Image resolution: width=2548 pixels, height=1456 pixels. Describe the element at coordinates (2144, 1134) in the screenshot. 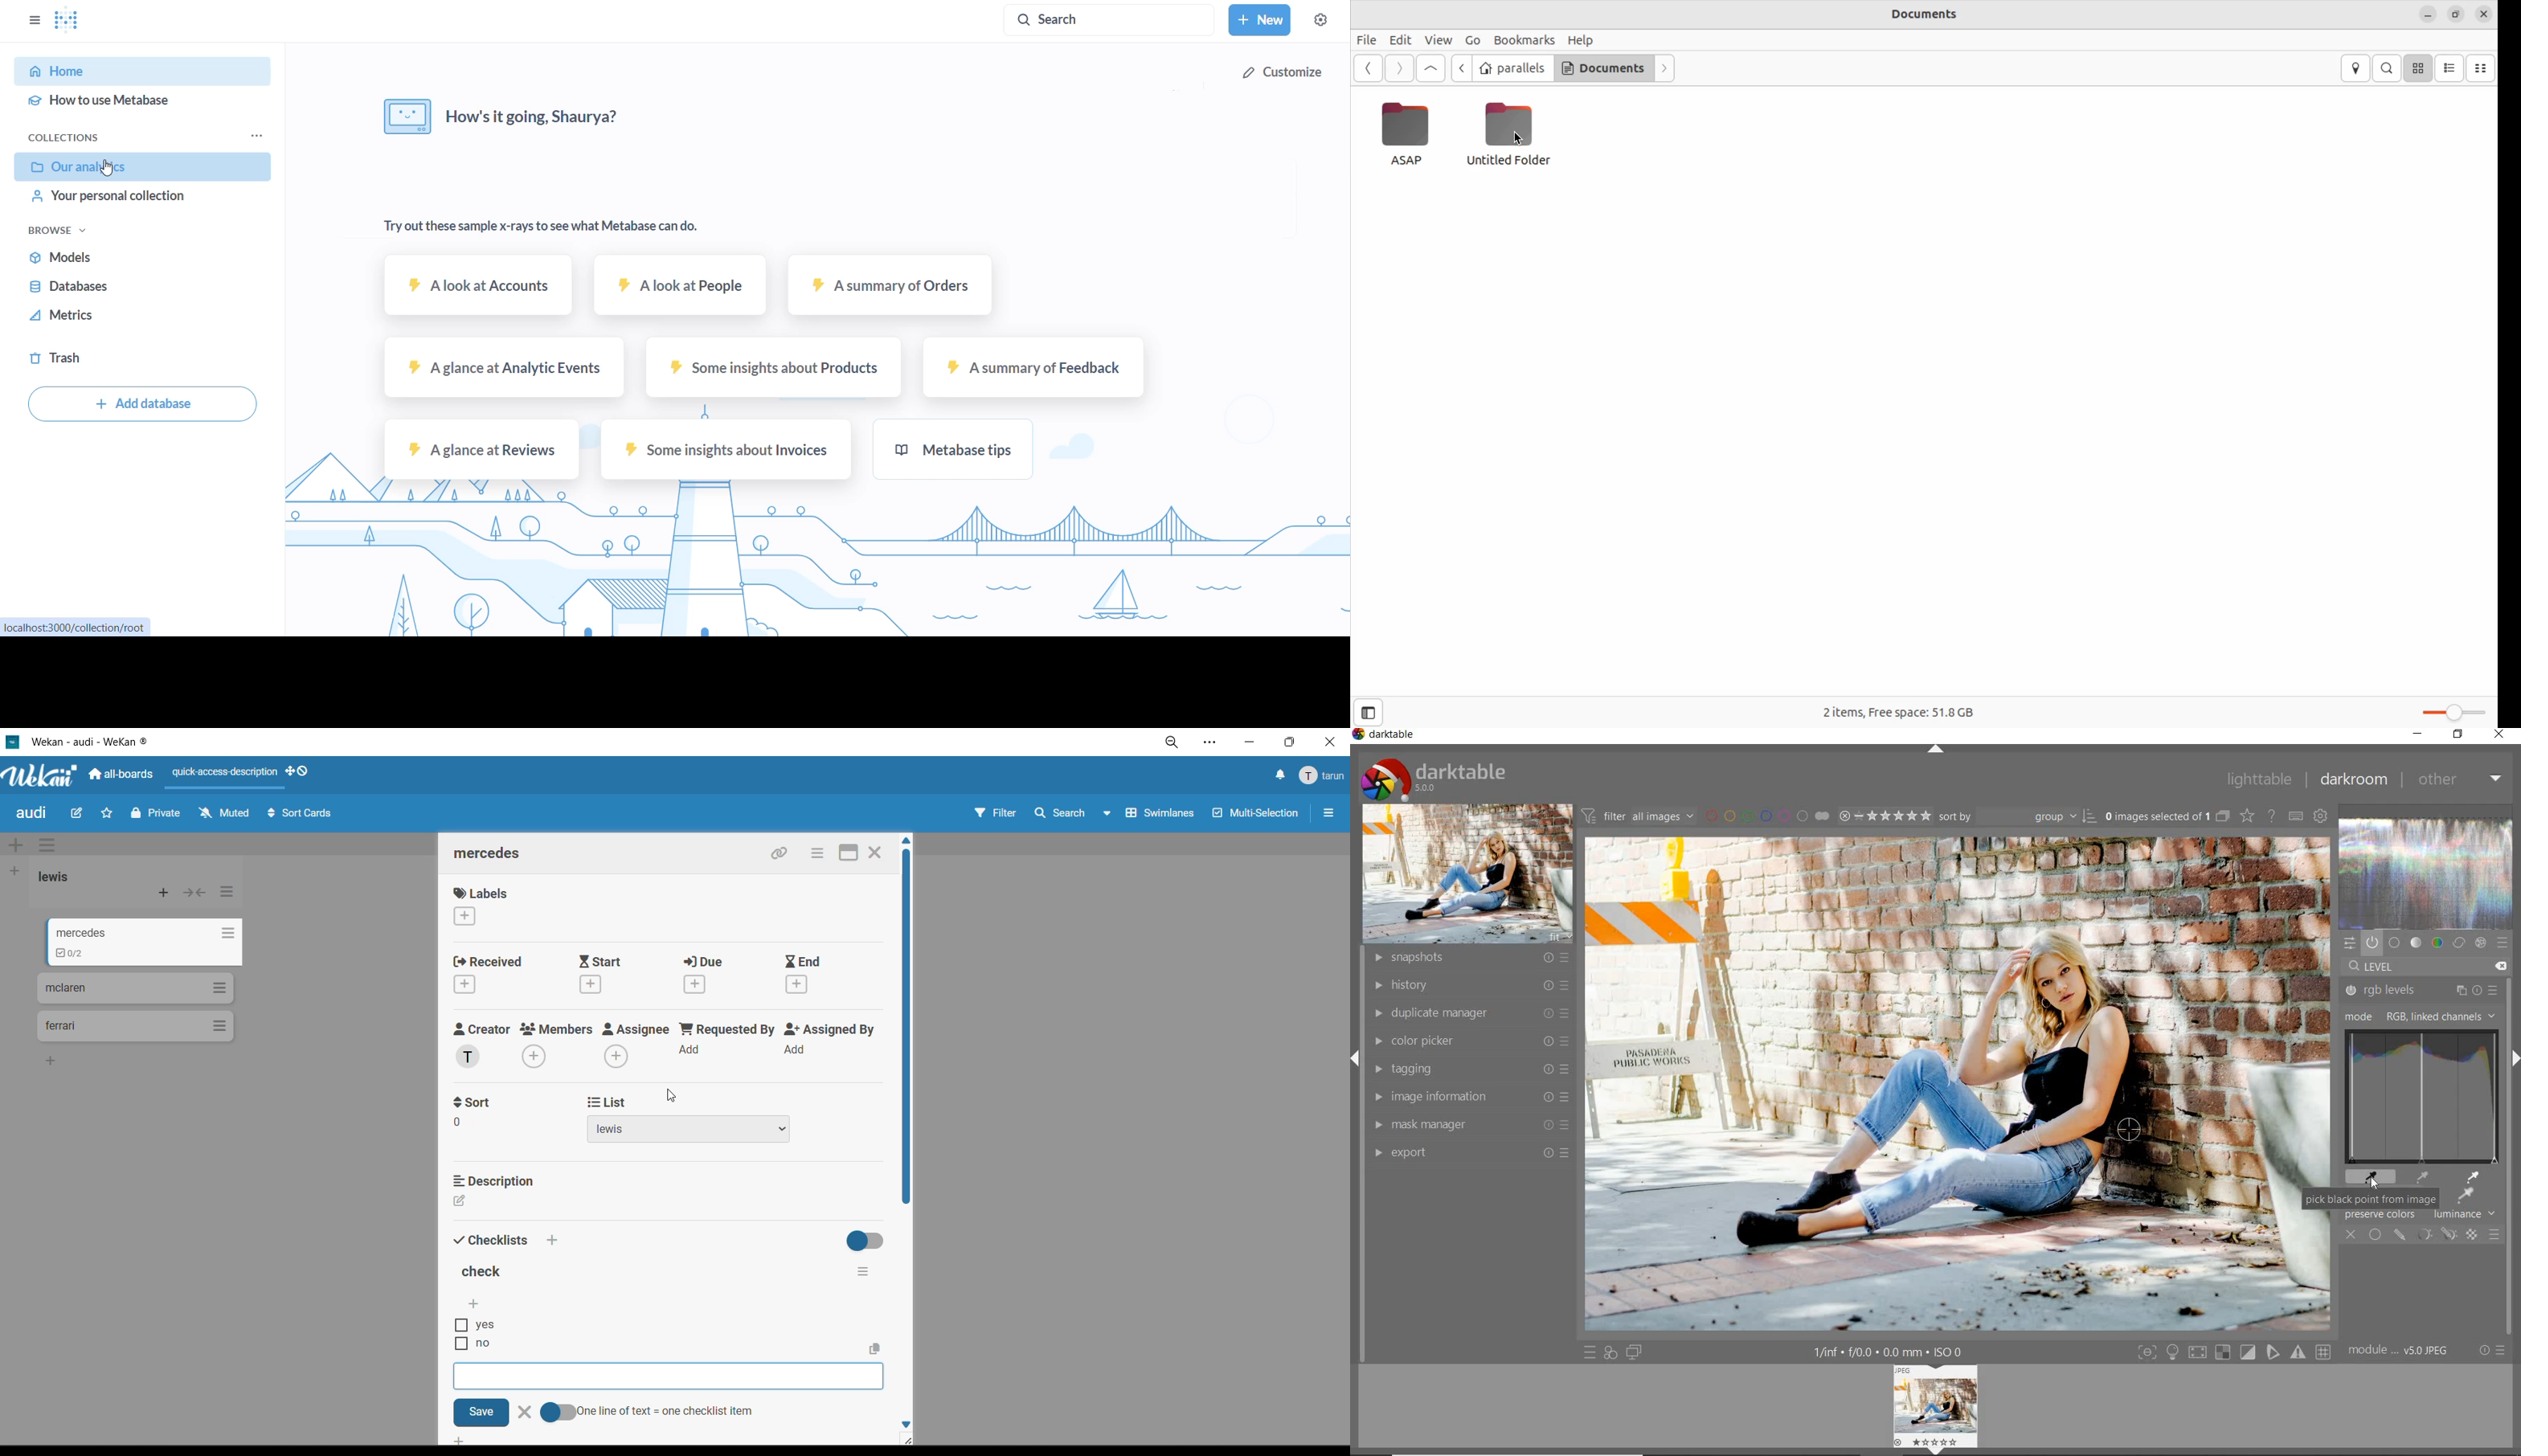

I see `pure black point added on selected image` at that location.